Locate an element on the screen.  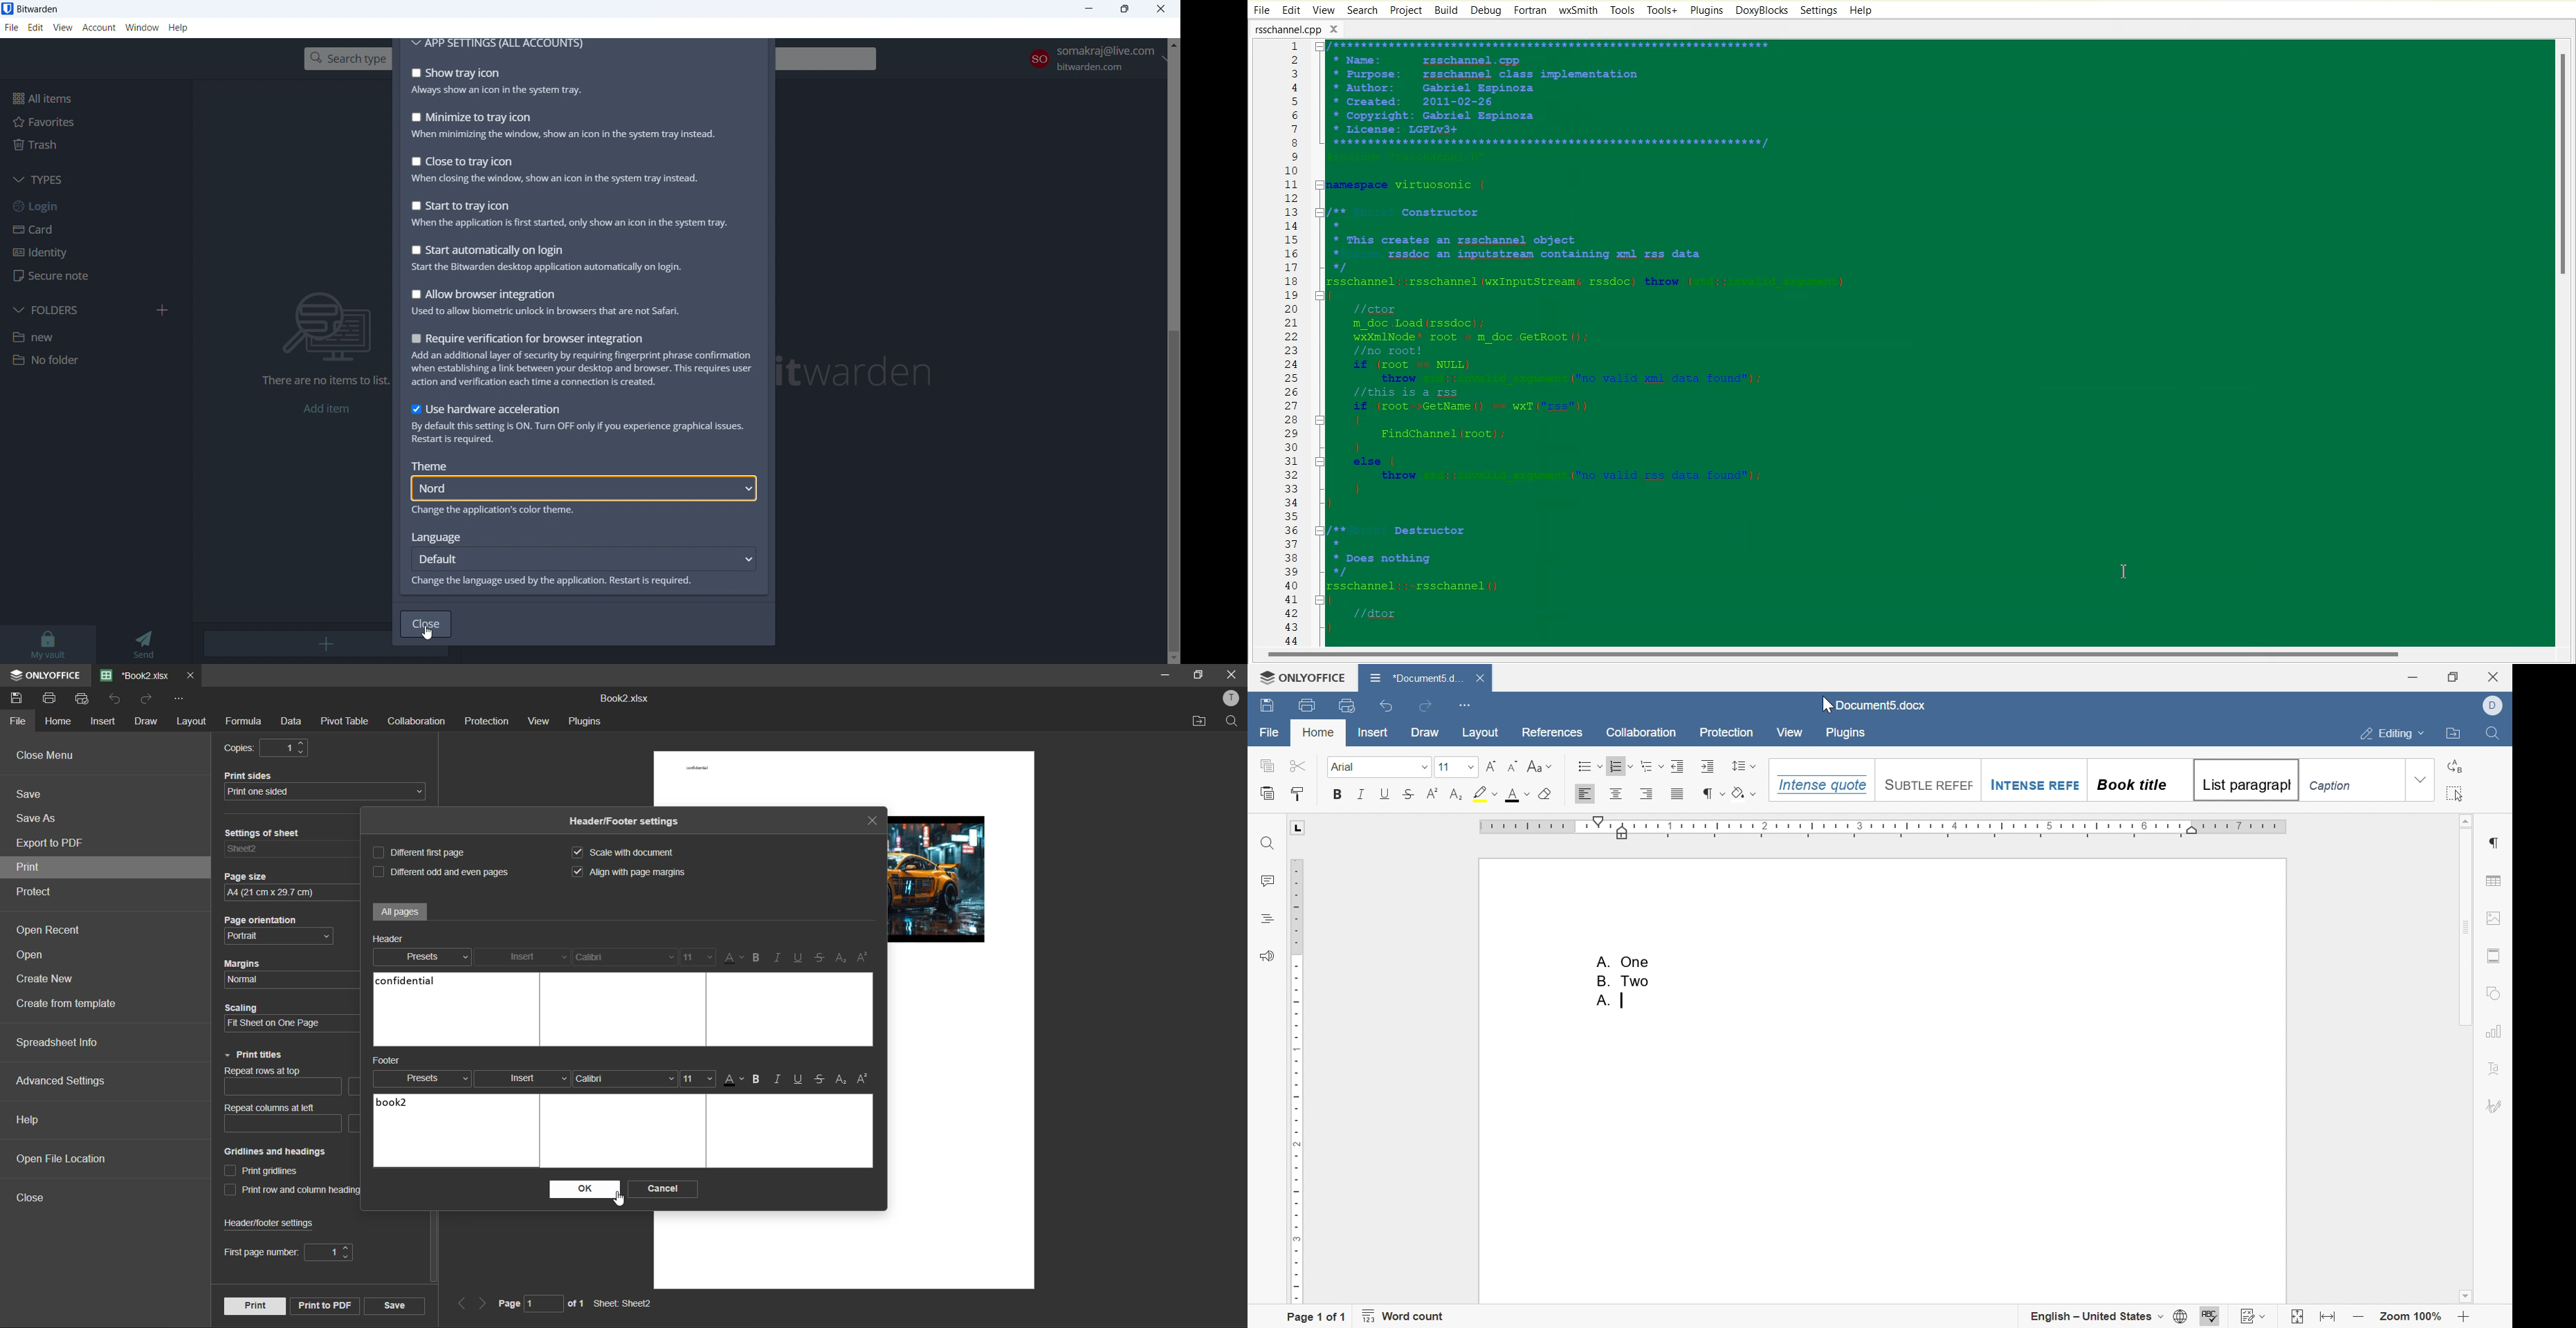
Intense quote is located at coordinates (1820, 785).